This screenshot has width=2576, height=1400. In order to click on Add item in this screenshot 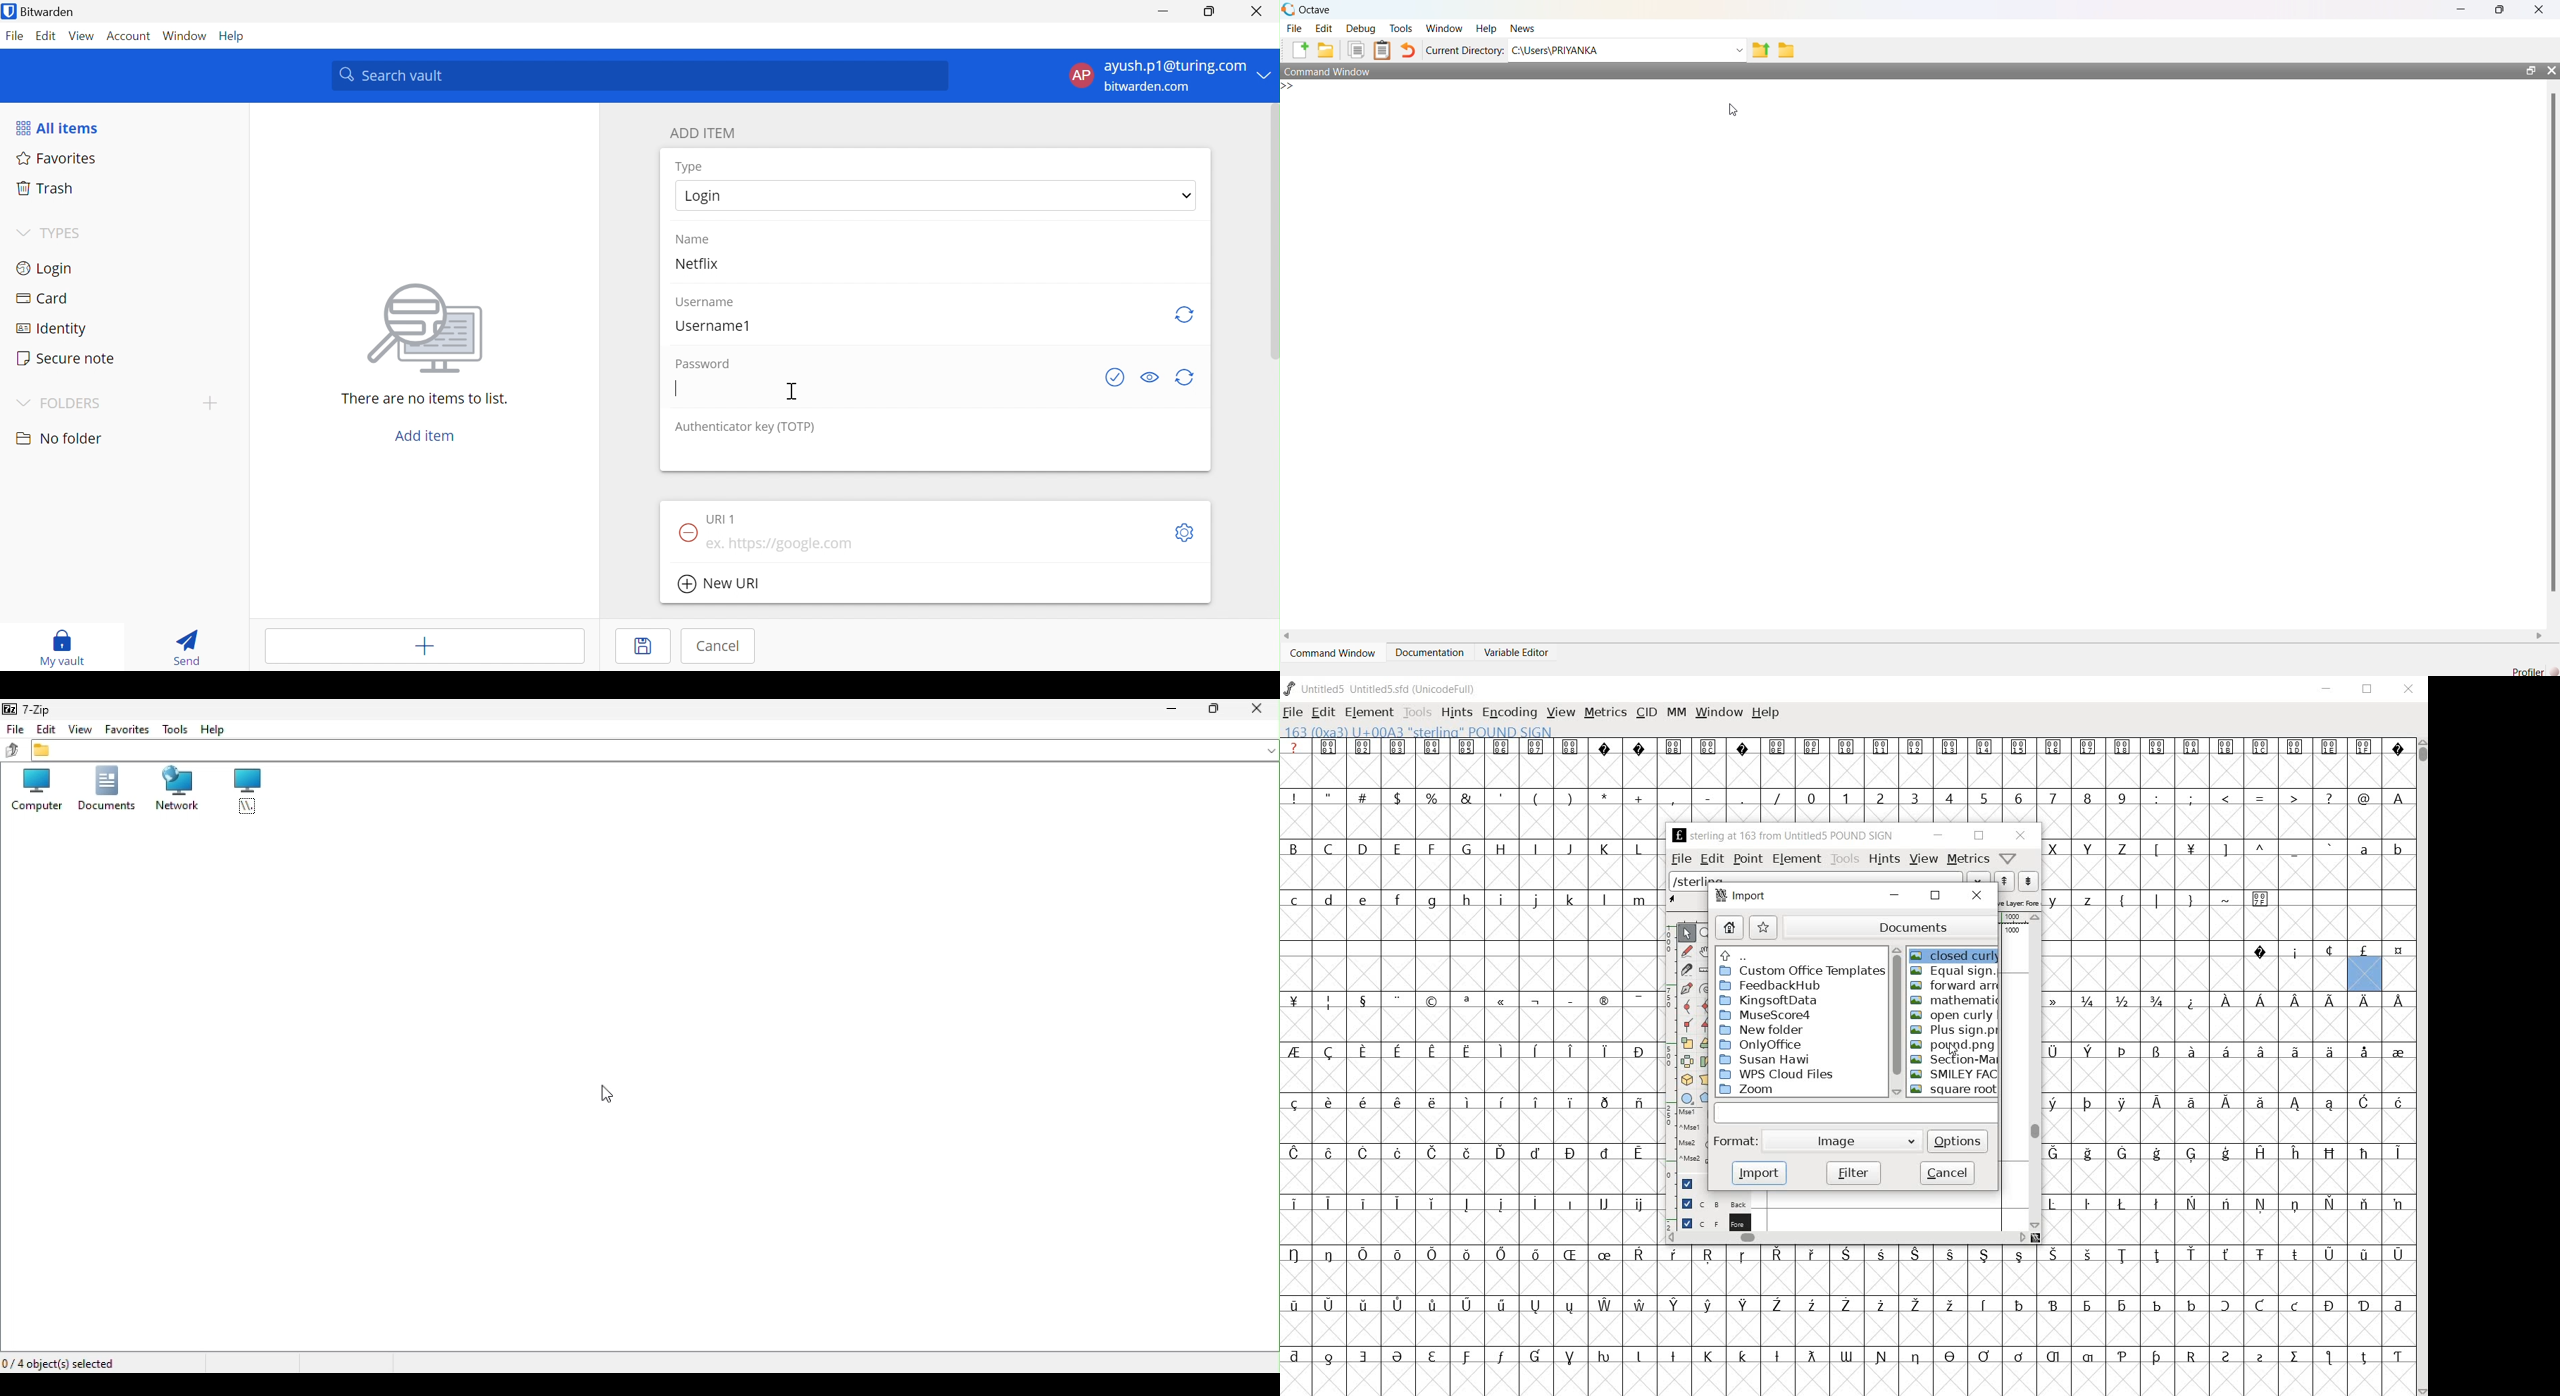, I will do `click(427, 436)`.